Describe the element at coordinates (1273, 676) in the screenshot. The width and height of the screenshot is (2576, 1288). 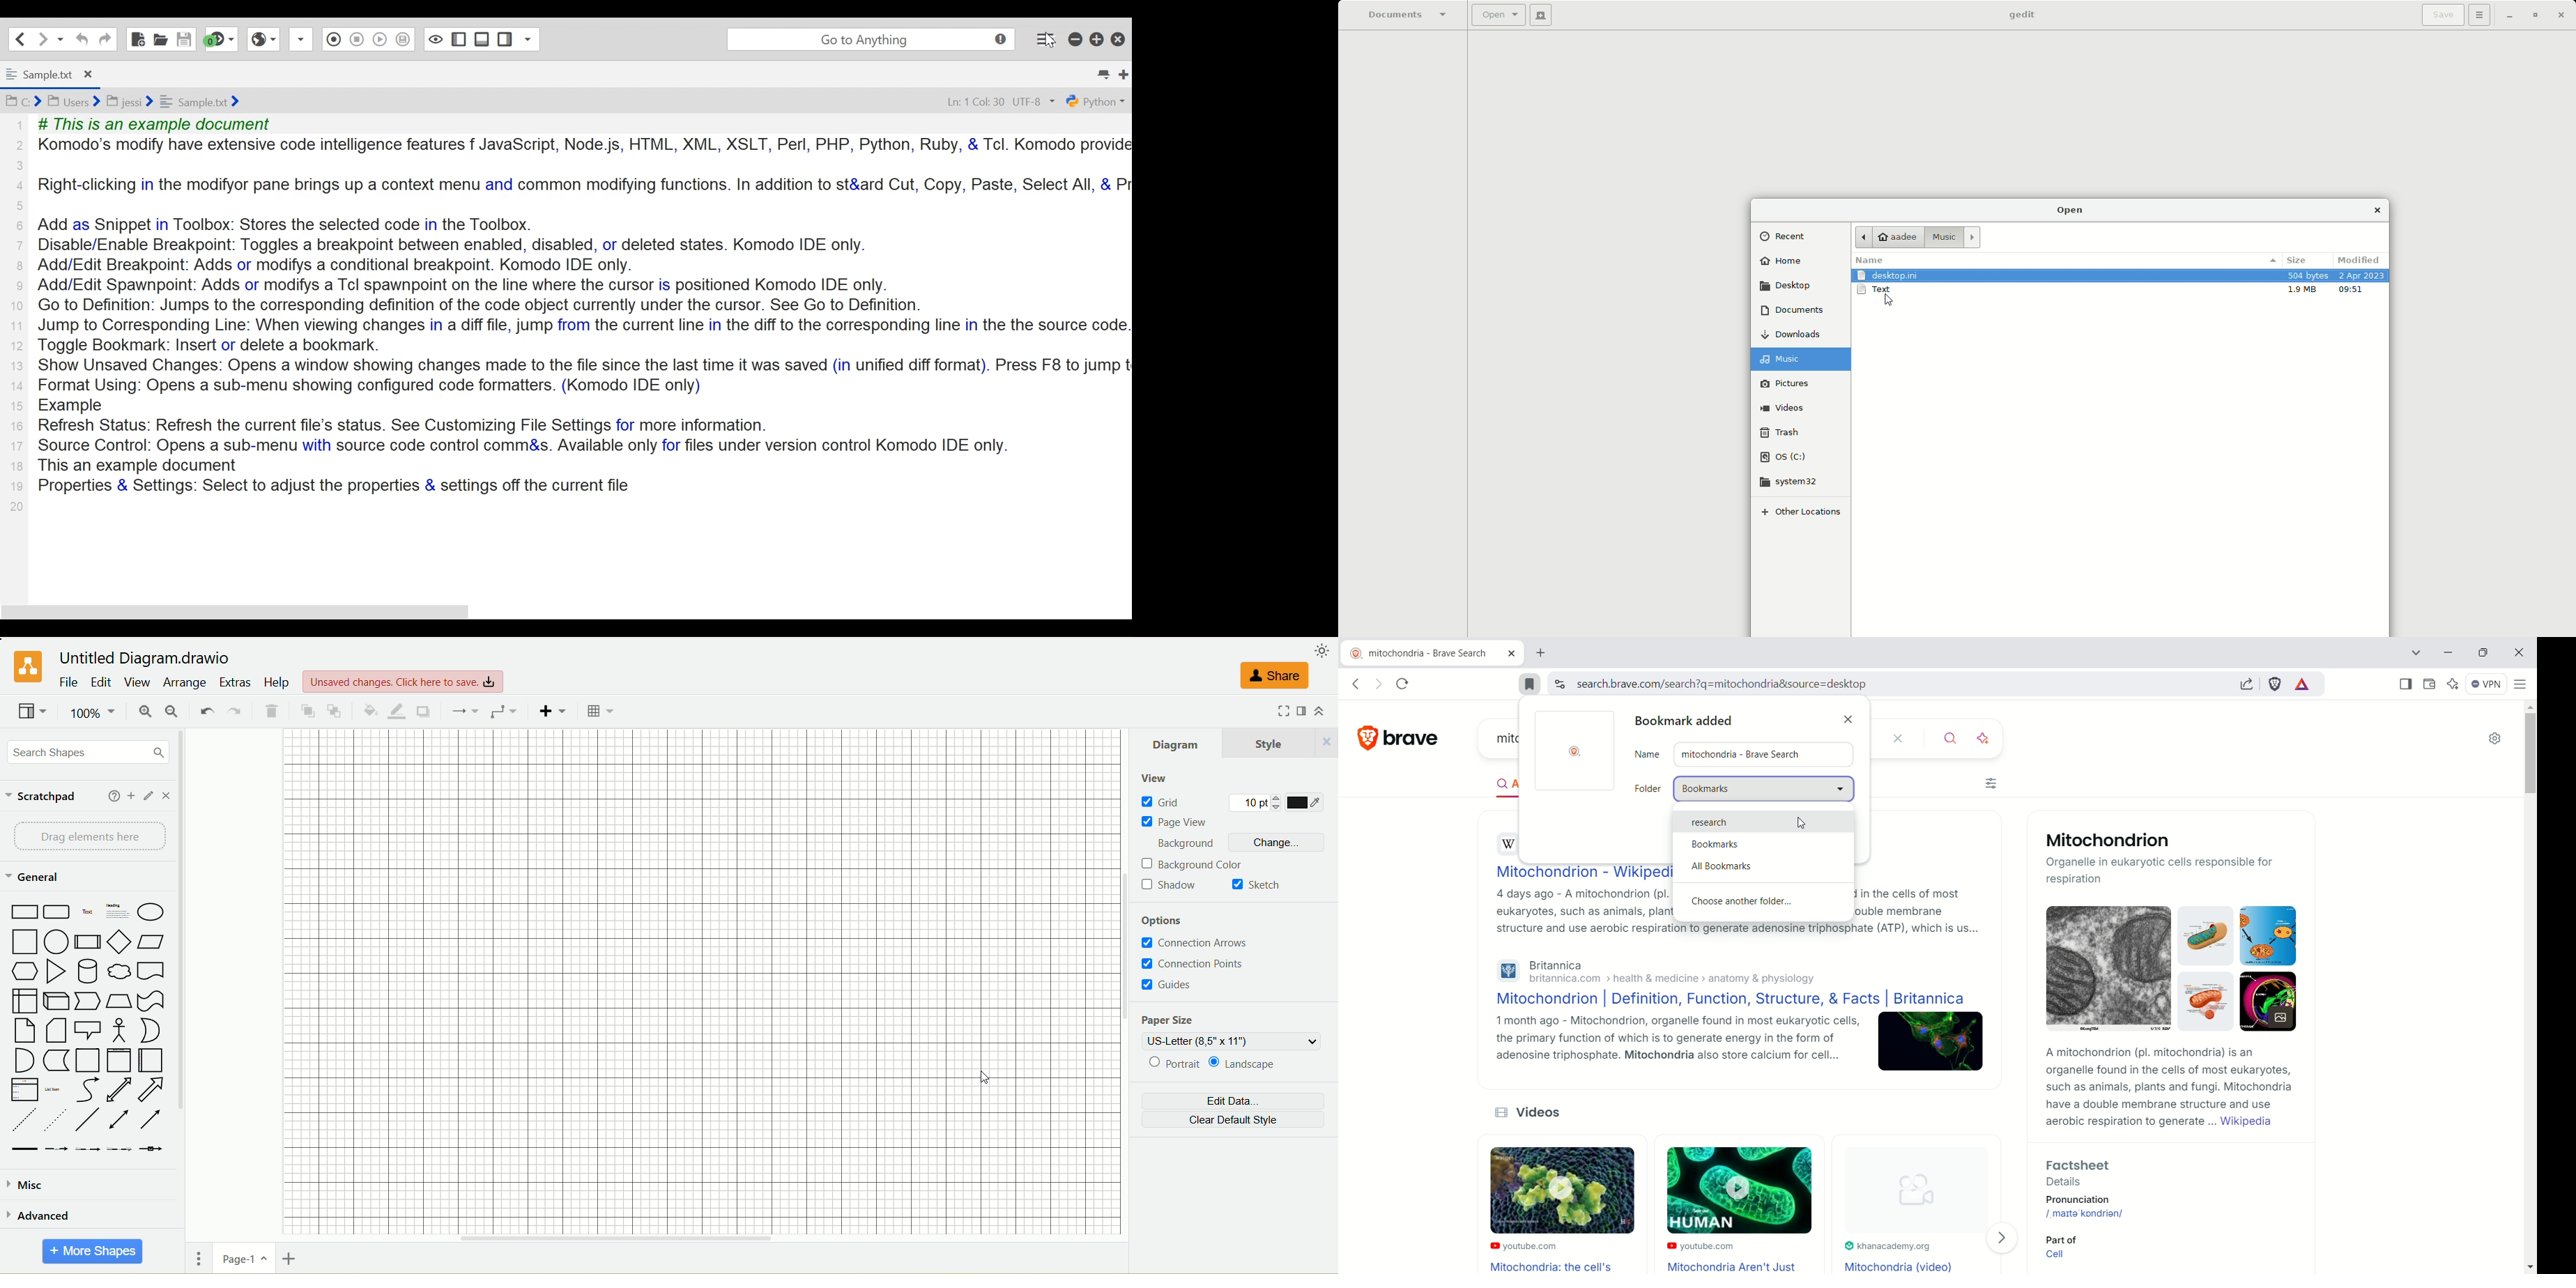
I see `share` at that location.